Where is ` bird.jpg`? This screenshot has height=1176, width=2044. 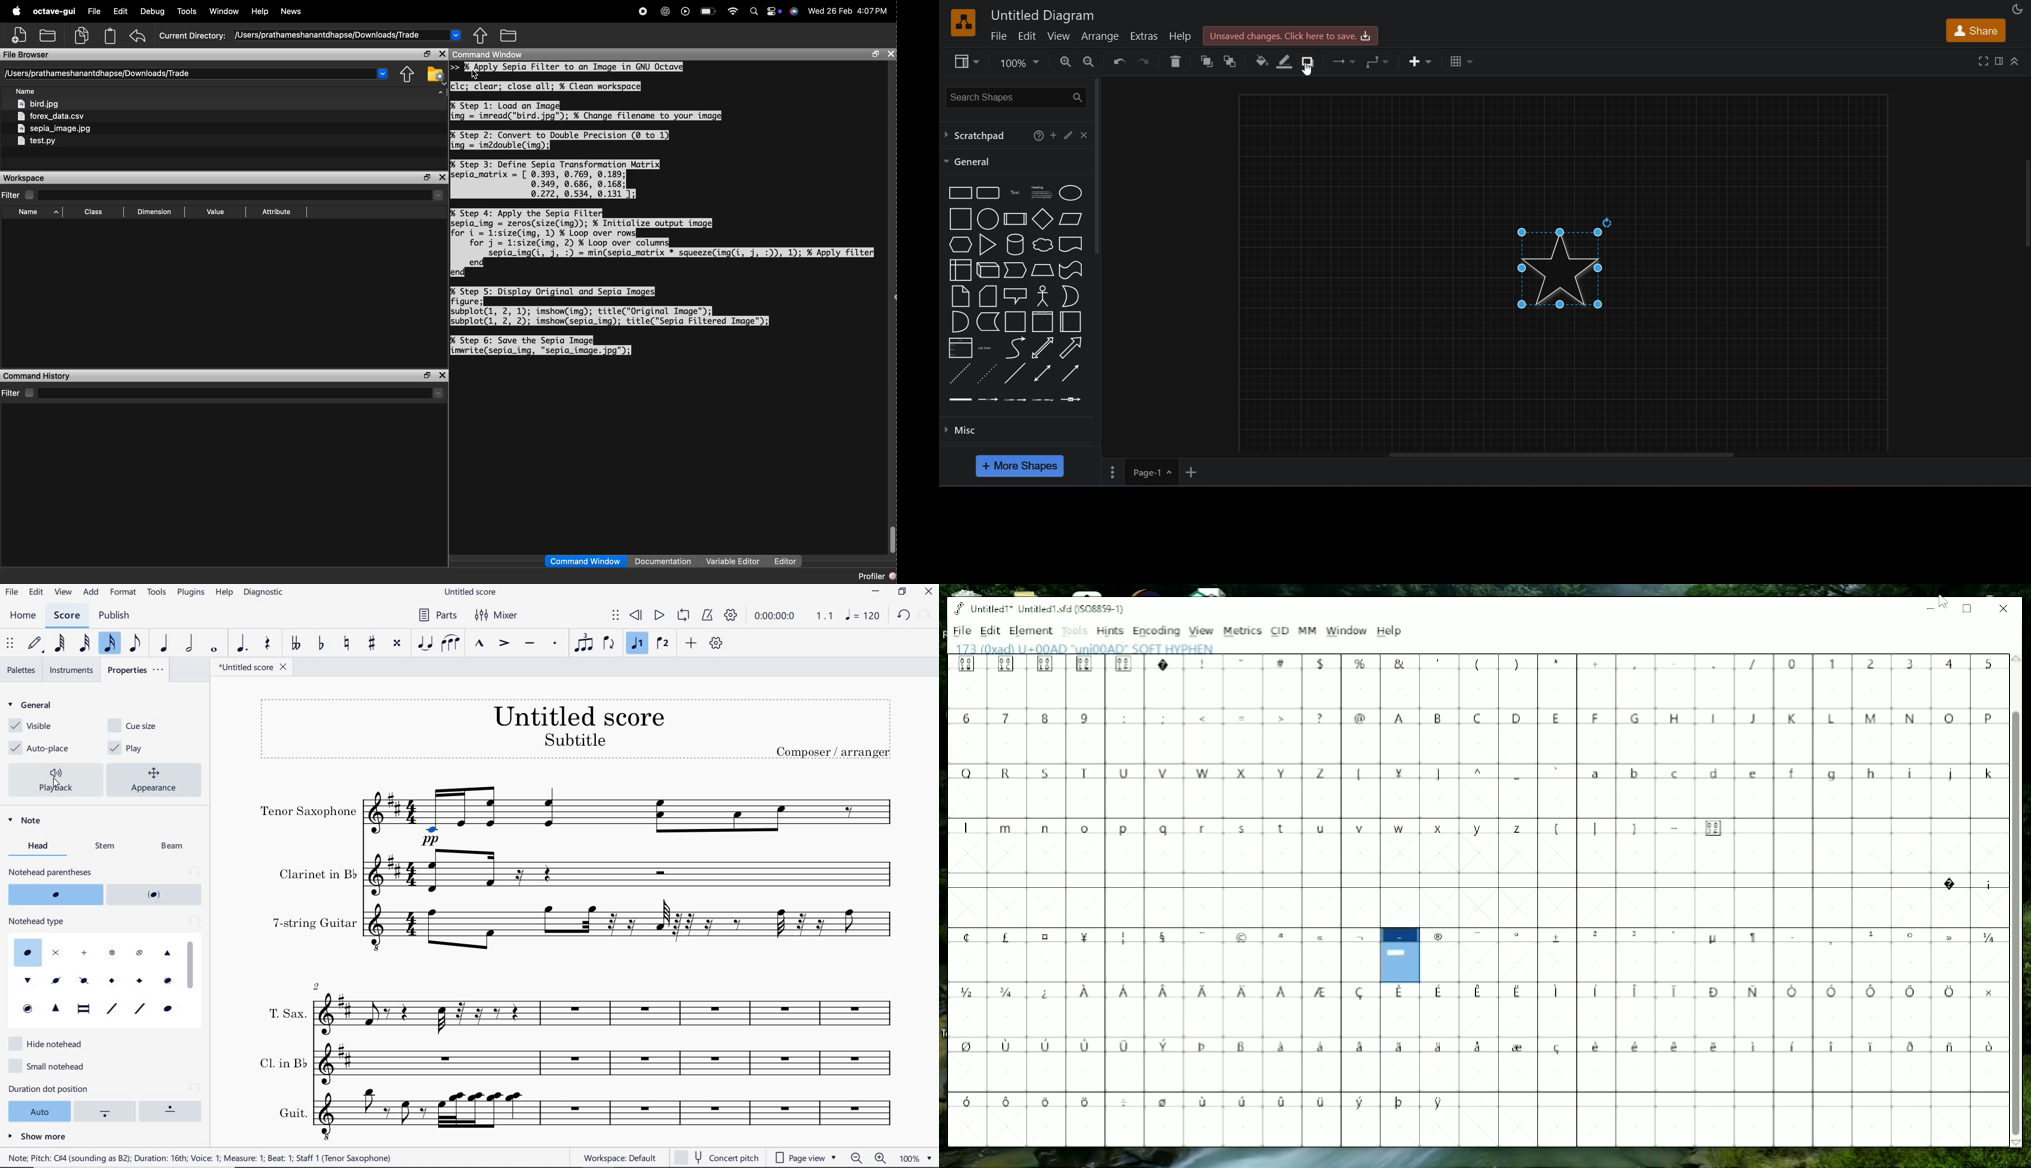
 bird.jpg is located at coordinates (38, 103).